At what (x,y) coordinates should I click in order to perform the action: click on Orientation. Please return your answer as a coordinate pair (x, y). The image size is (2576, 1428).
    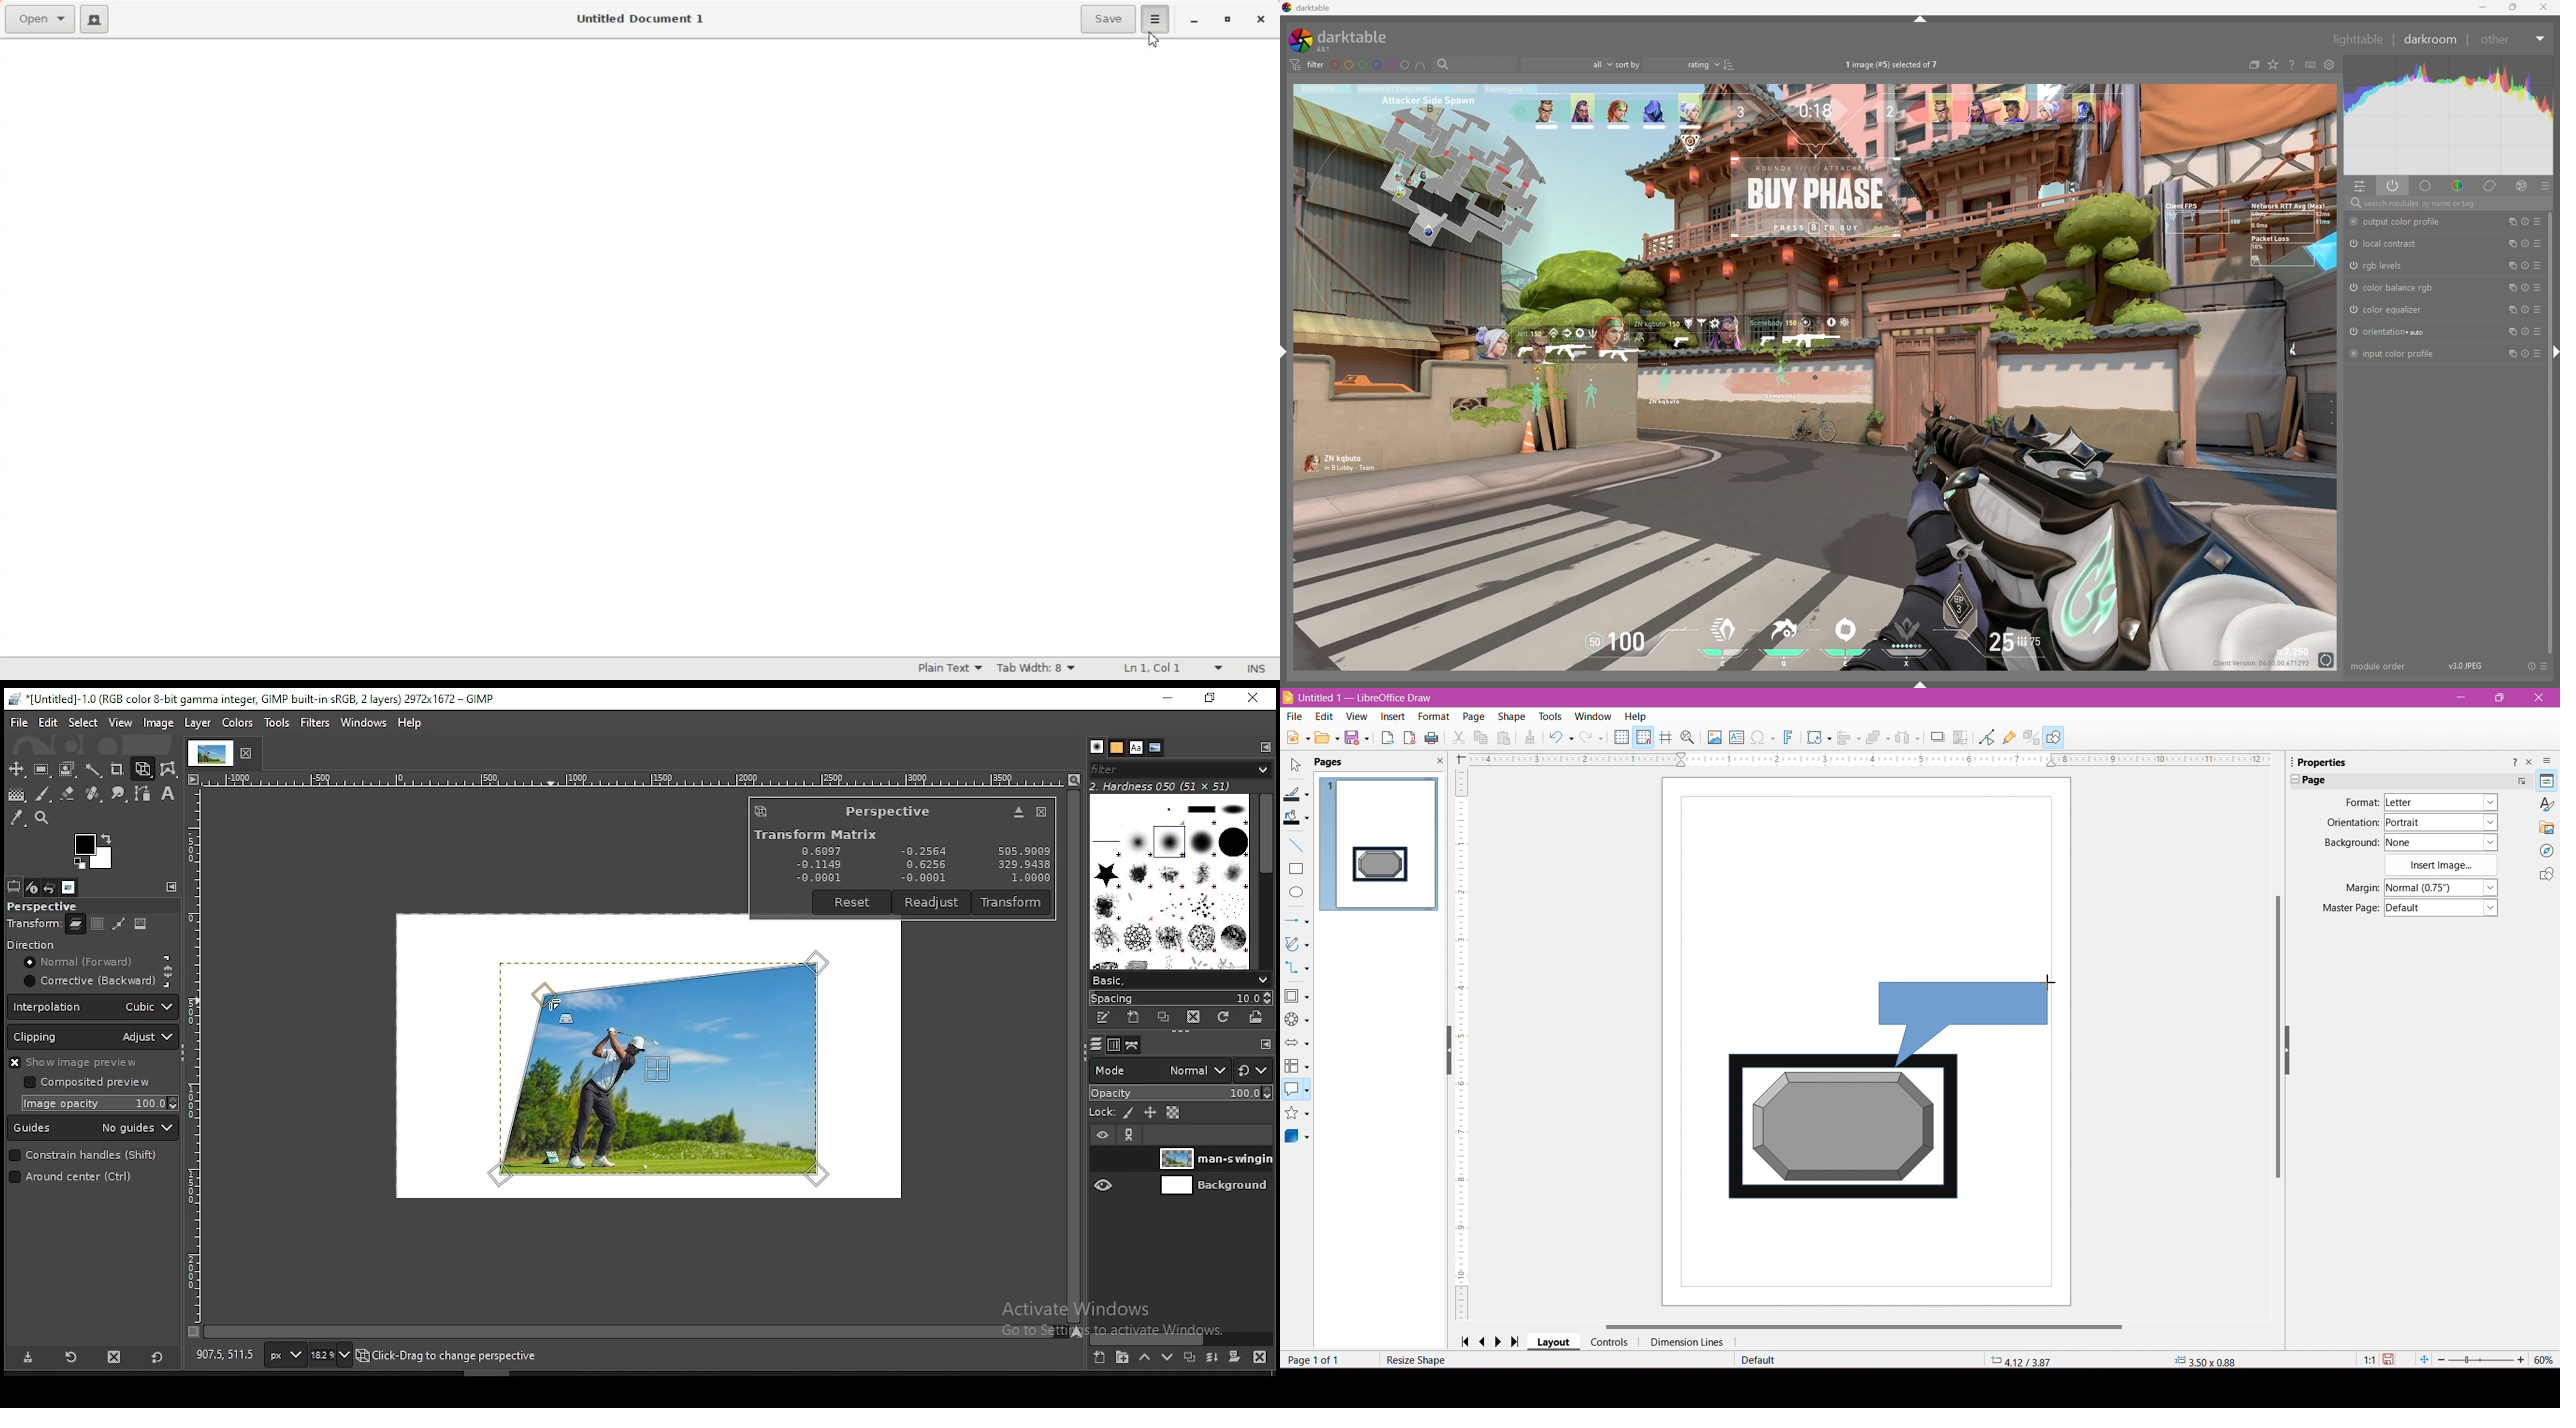
    Looking at the image, I should click on (2352, 823).